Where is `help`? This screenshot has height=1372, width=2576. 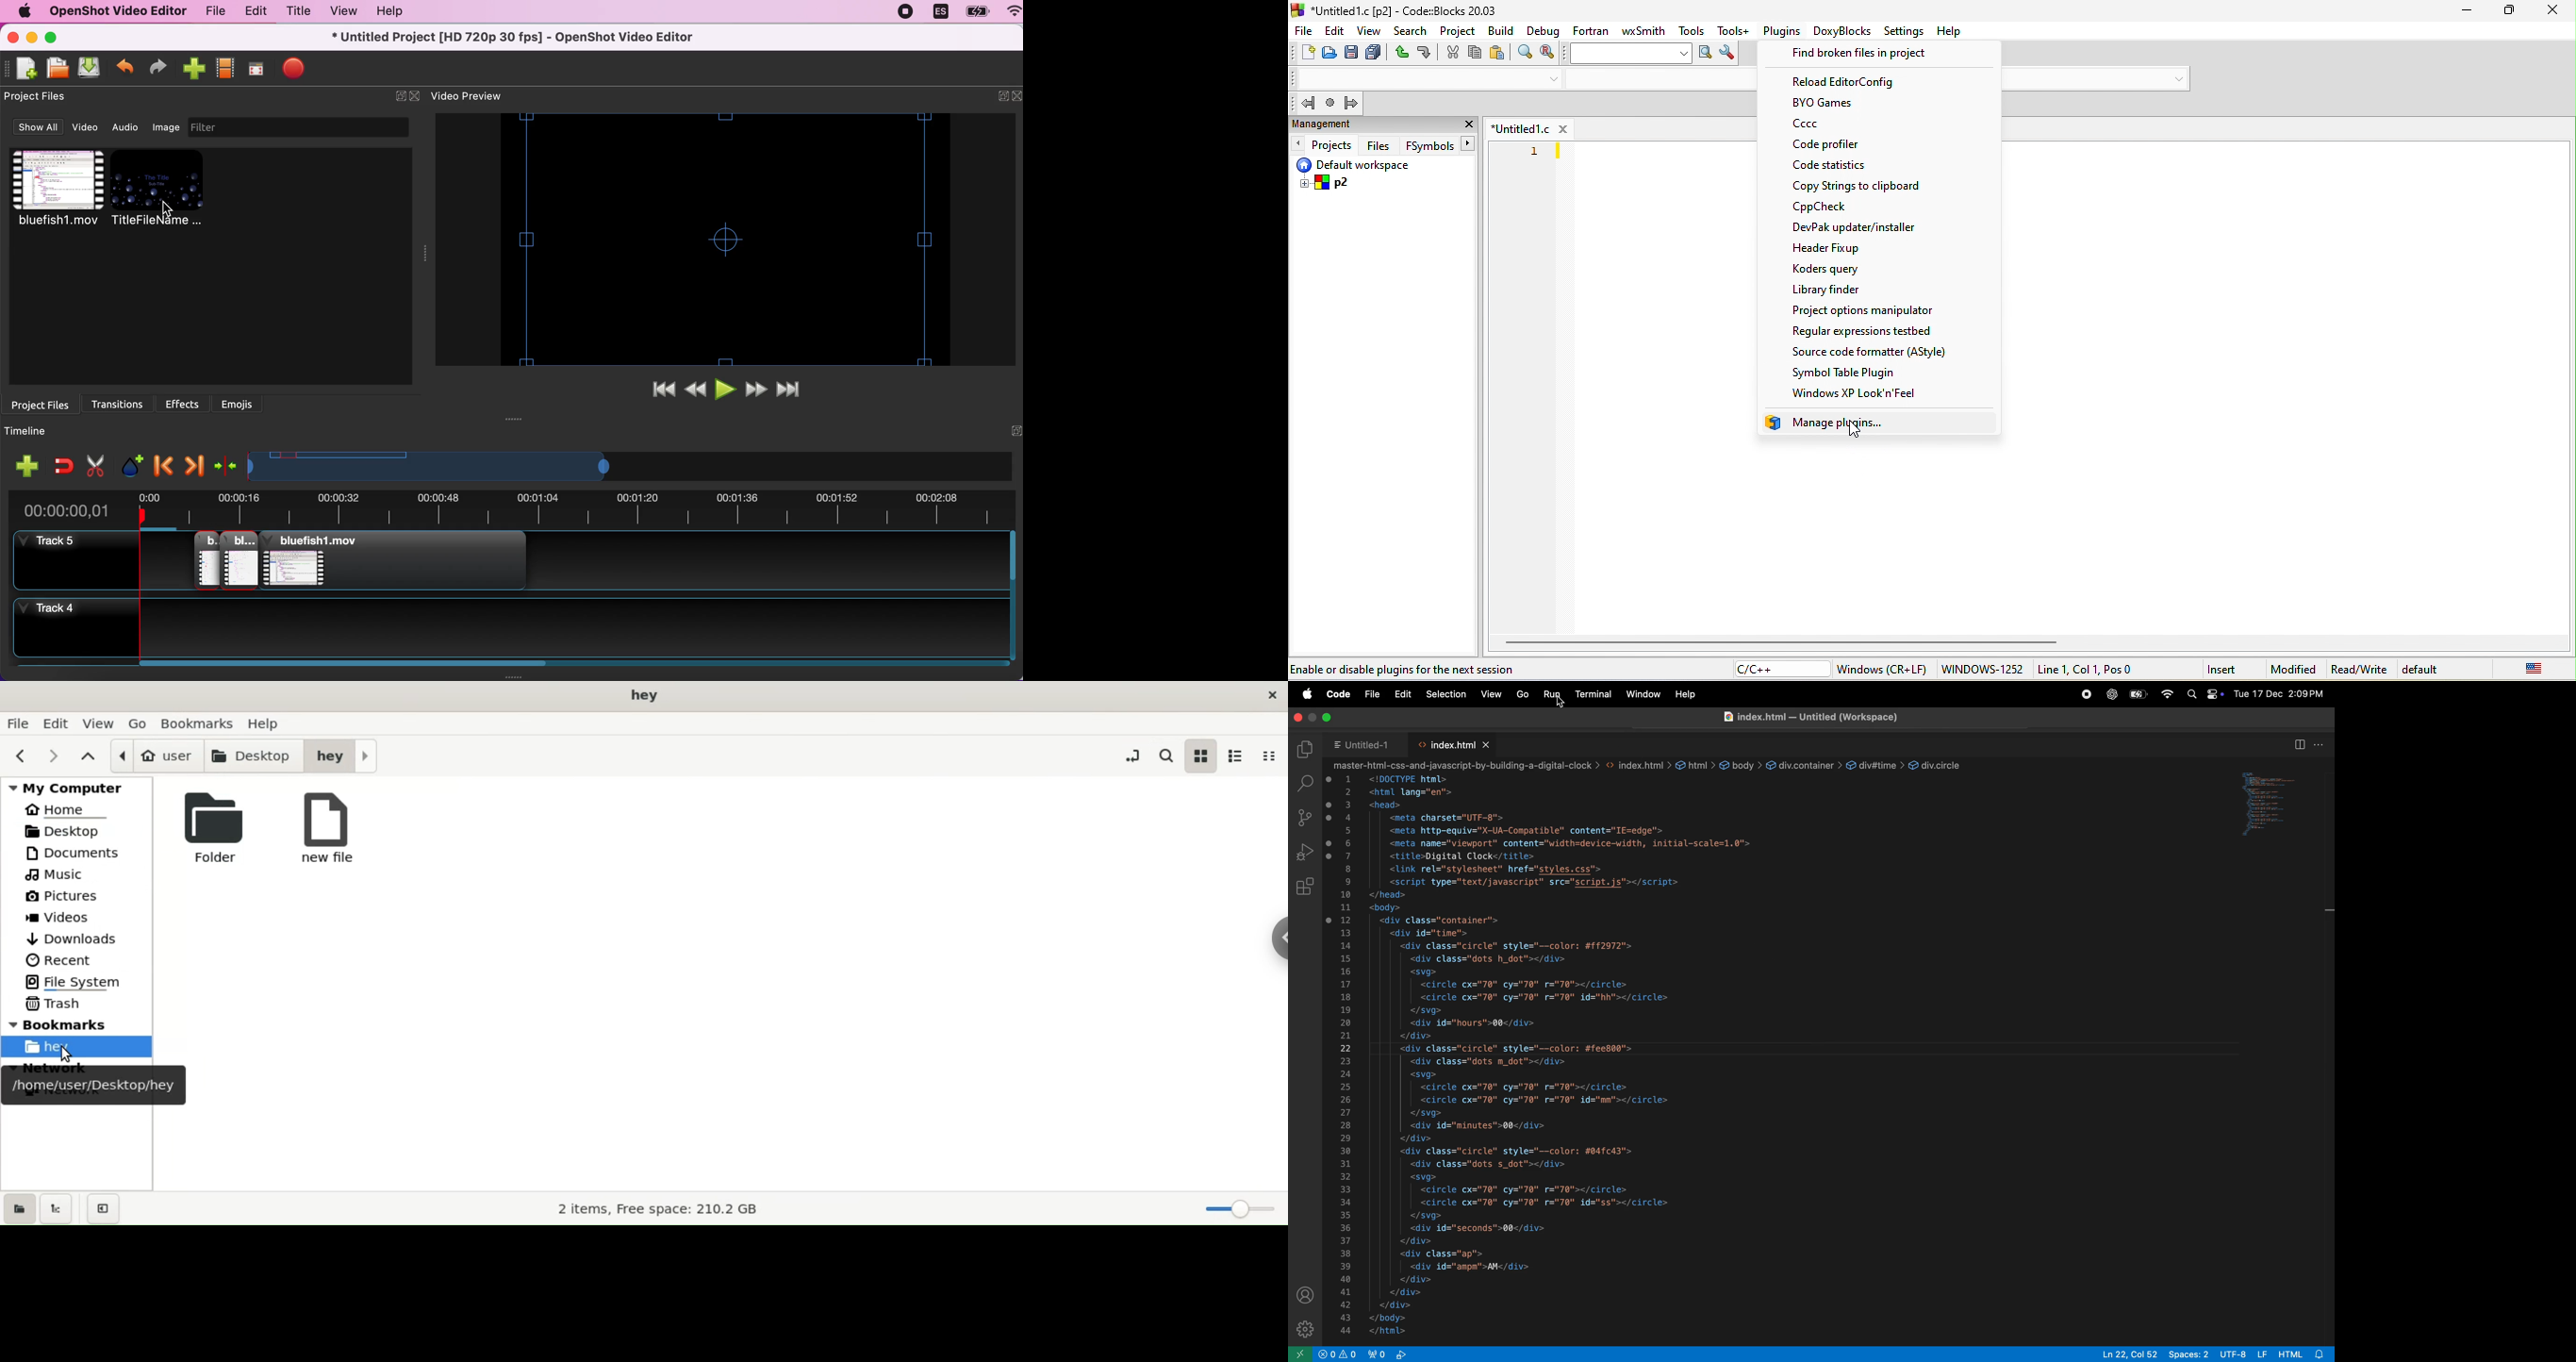 help is located at coordinates (268, 723).